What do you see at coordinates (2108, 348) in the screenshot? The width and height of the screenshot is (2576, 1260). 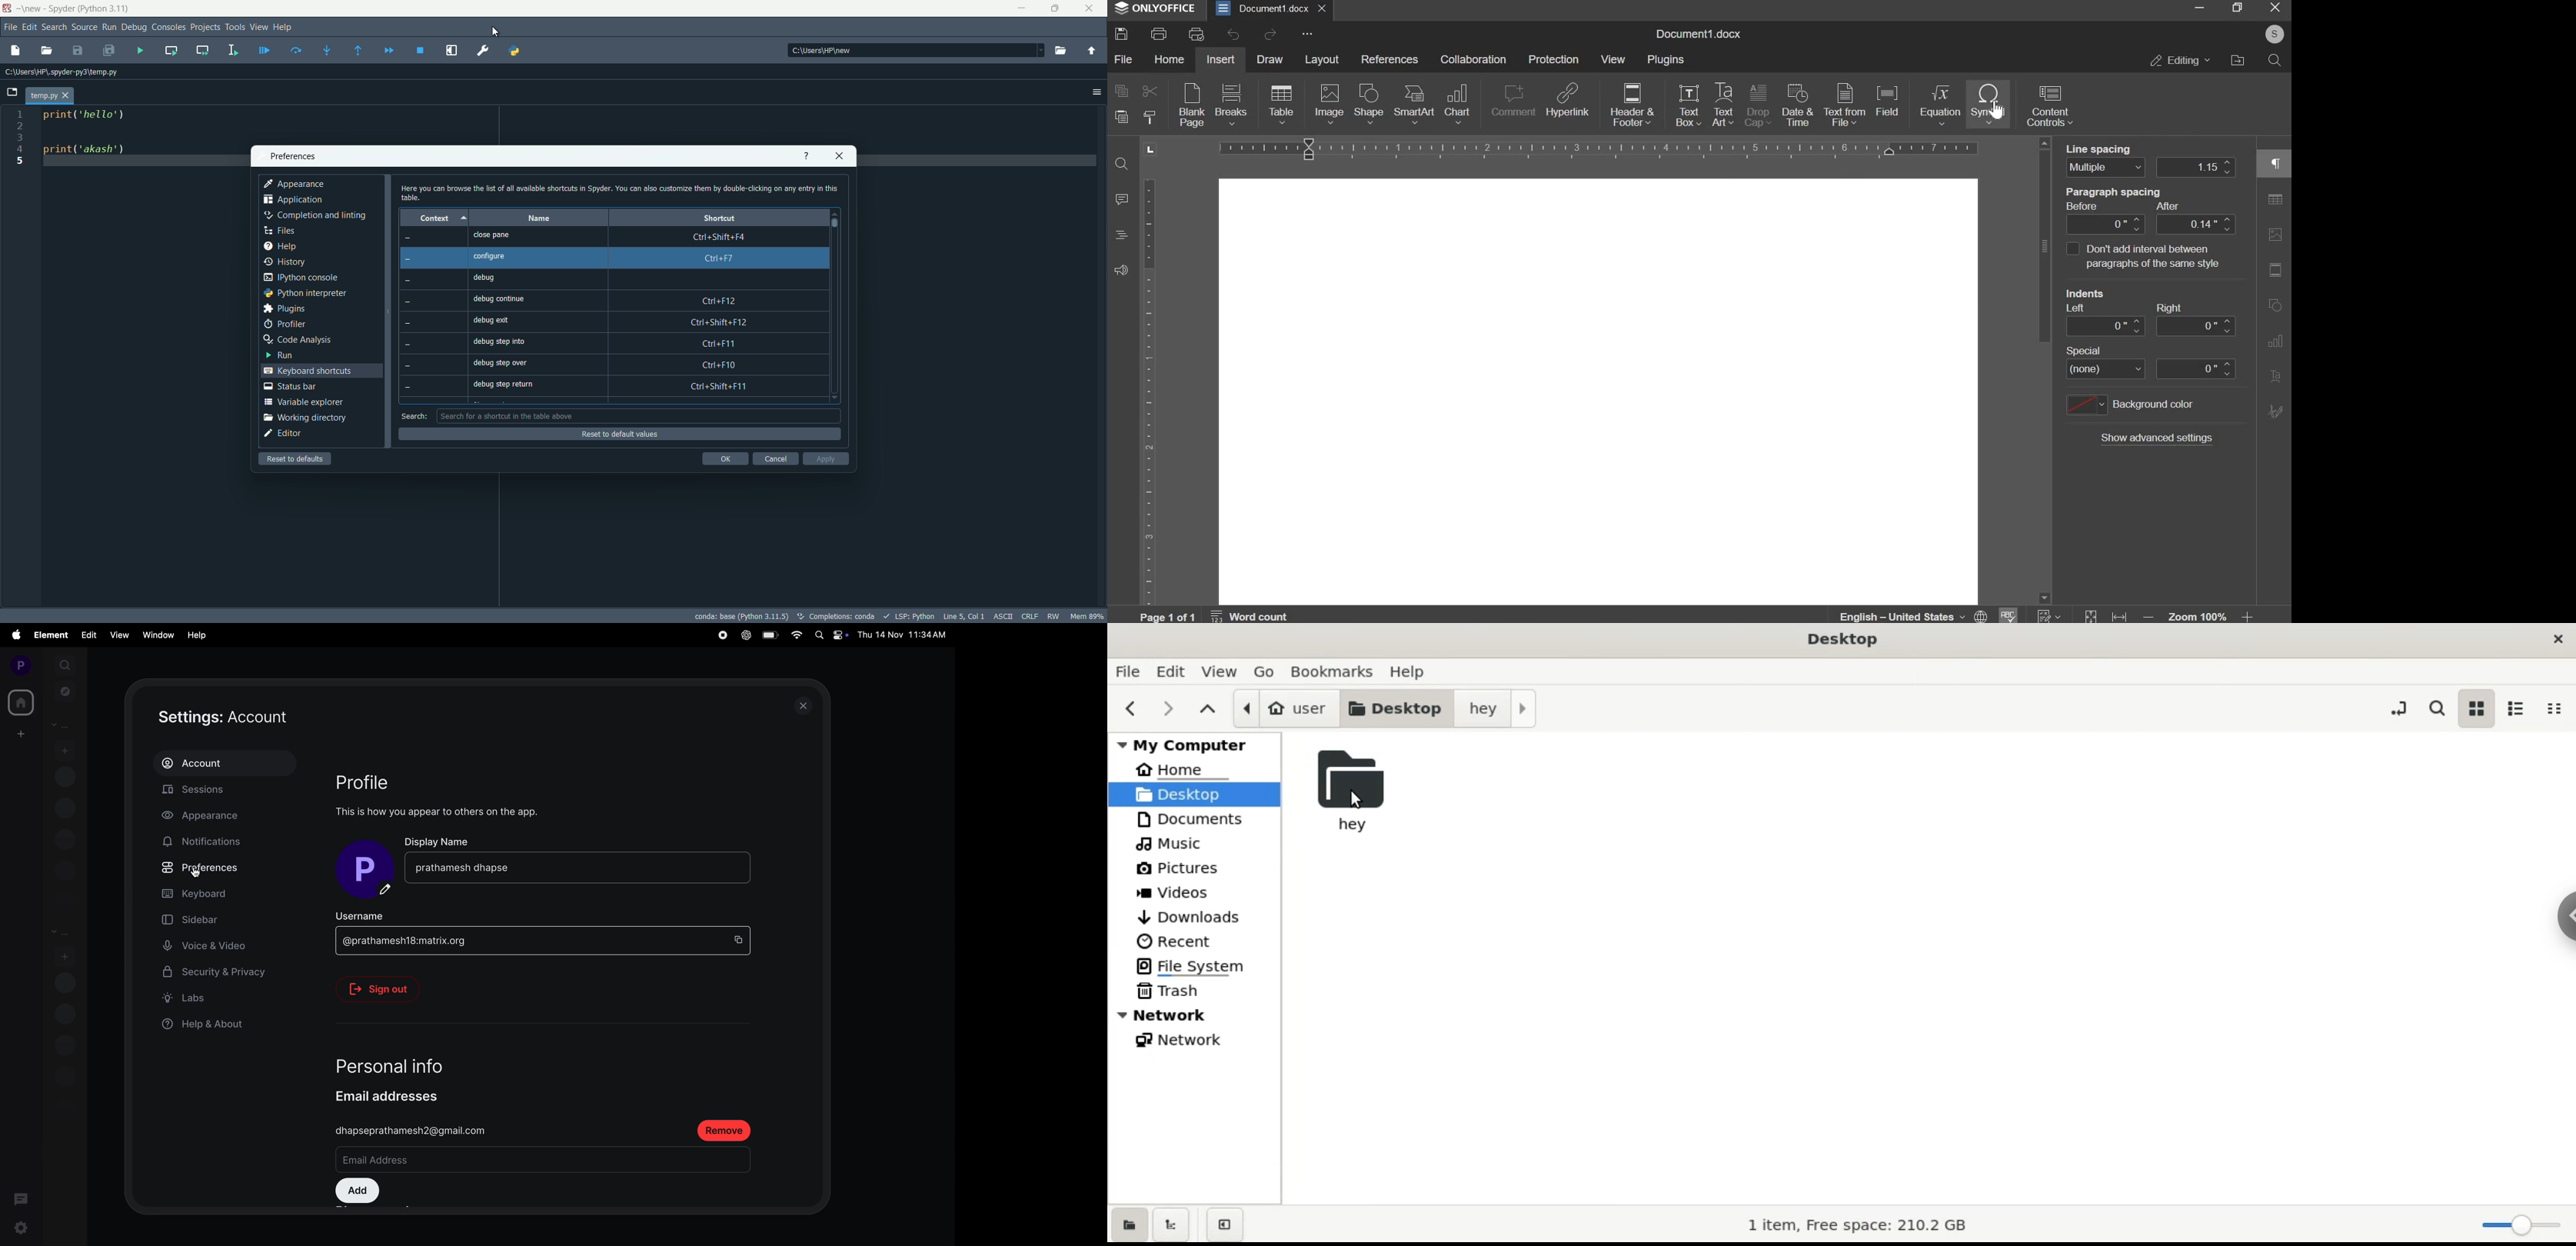 I see `spacial` at bounding box center [2108, 348].